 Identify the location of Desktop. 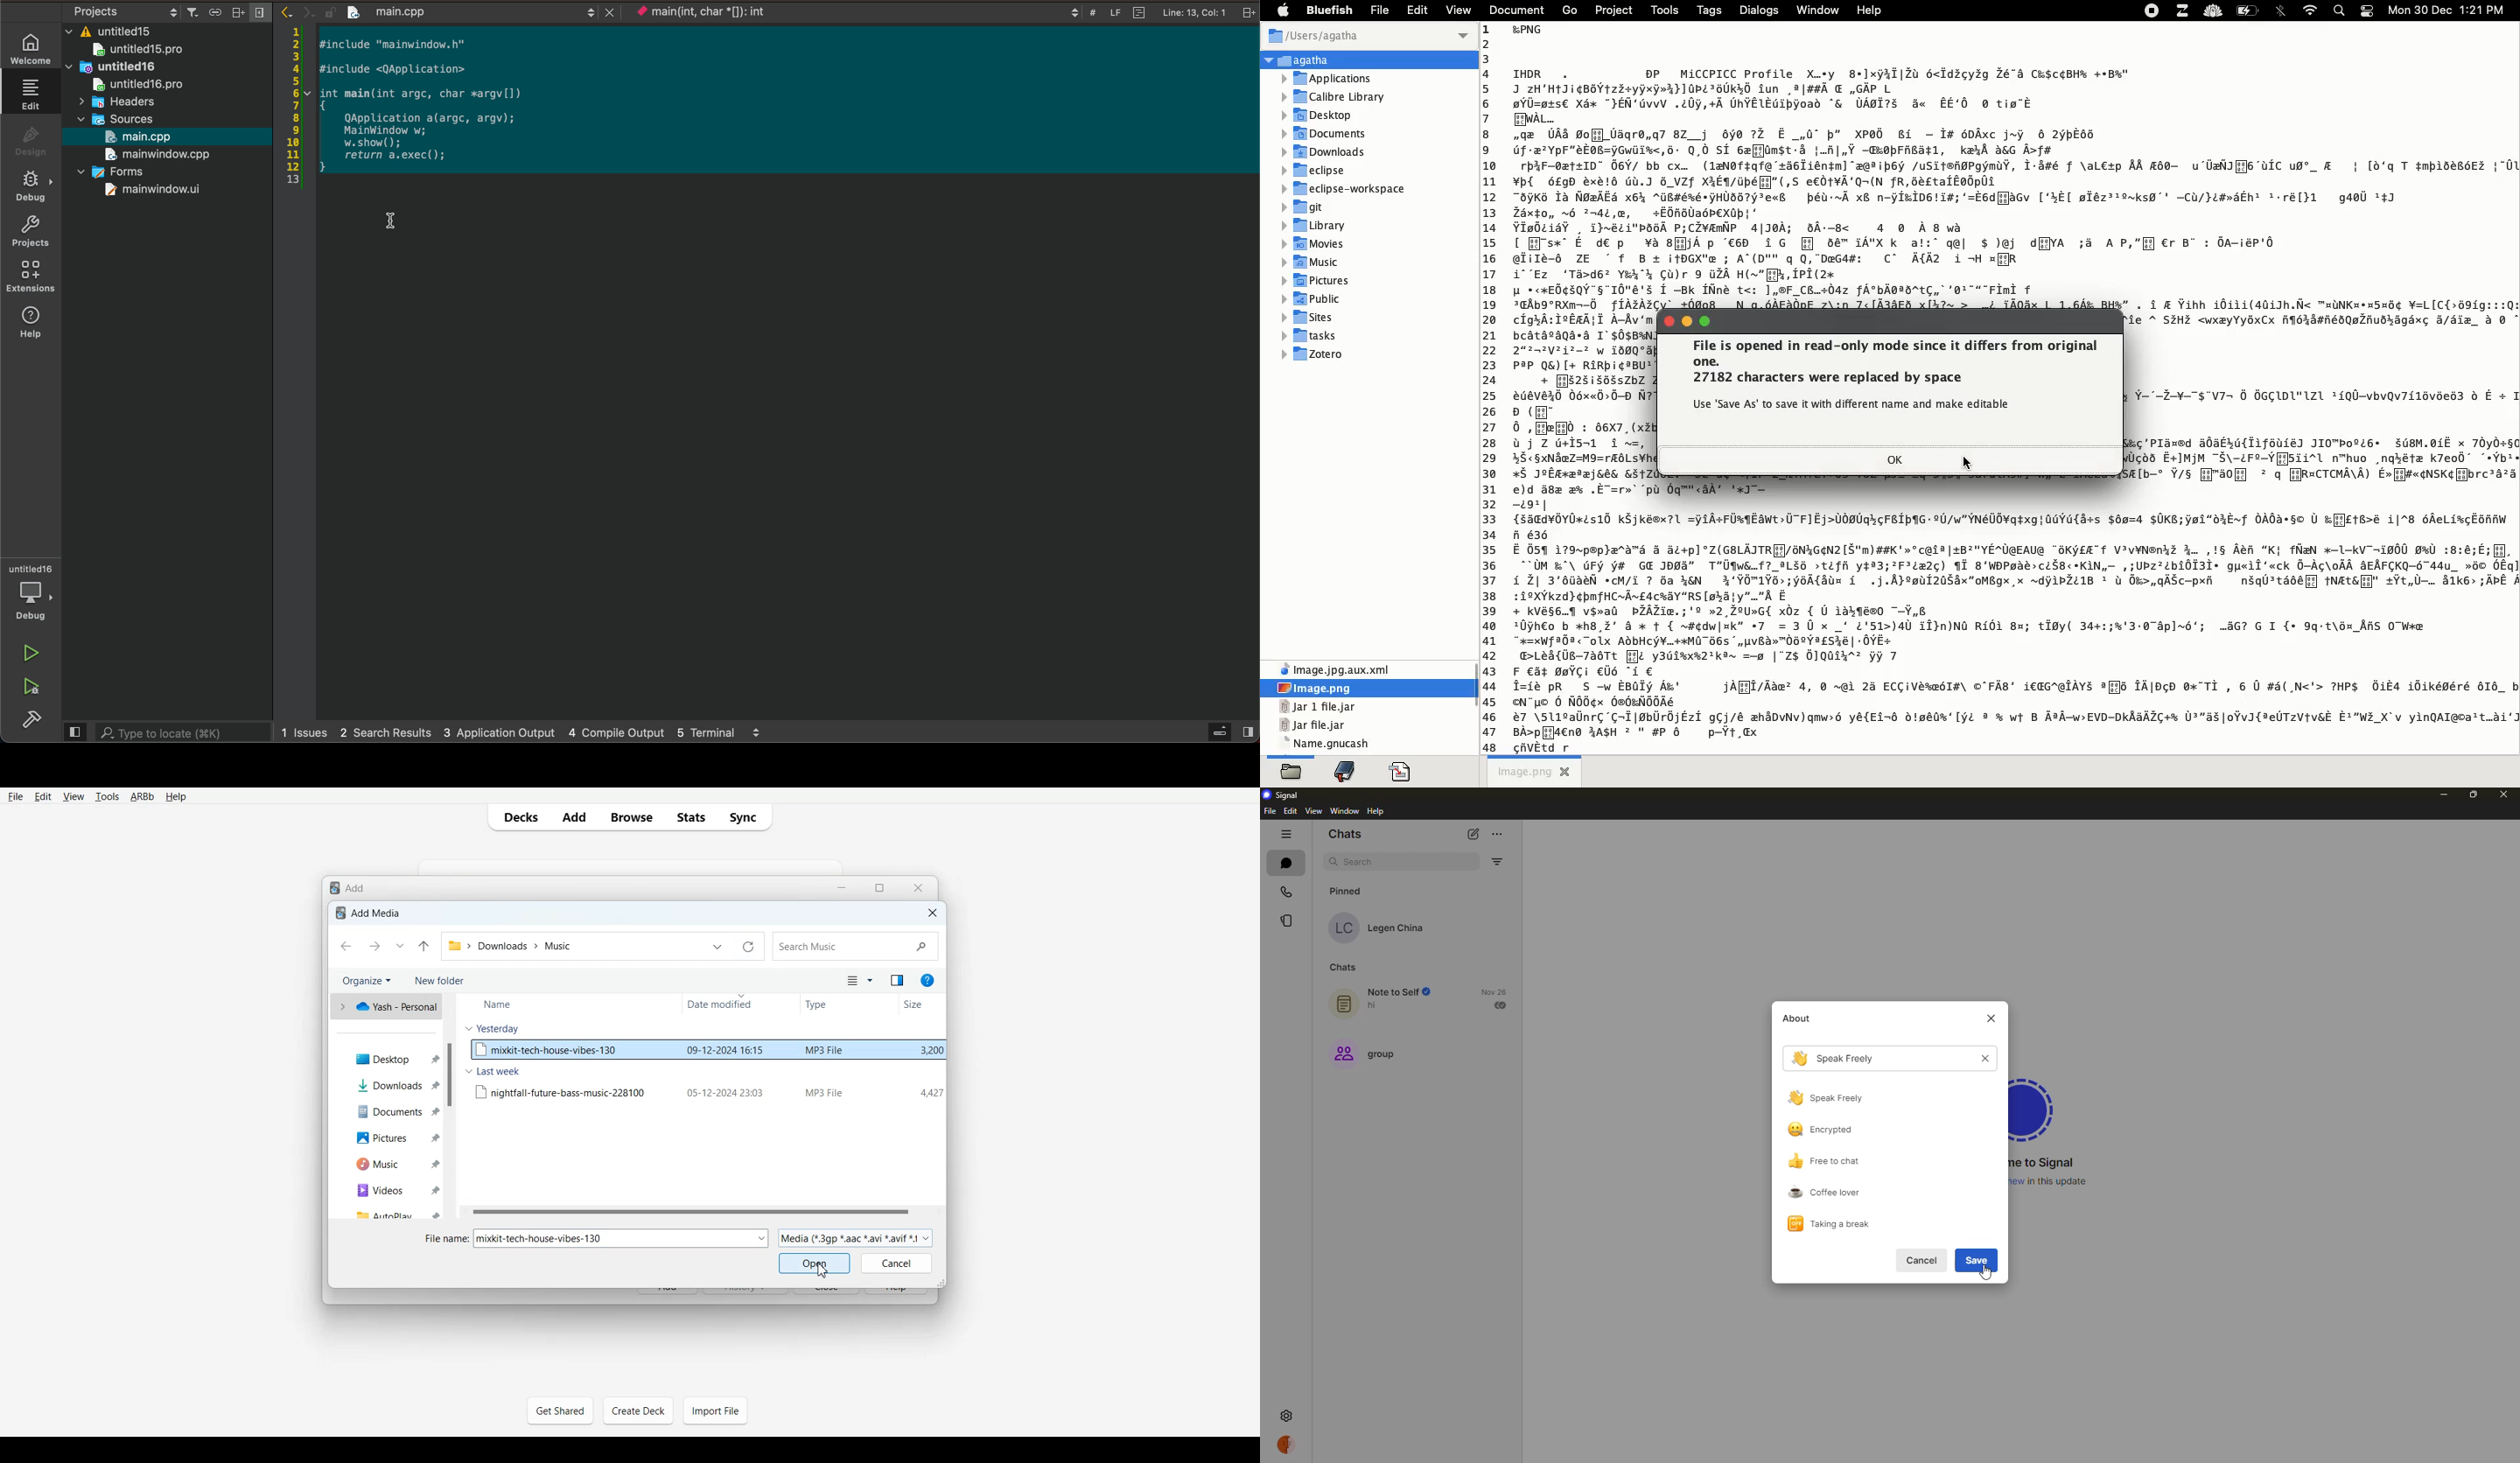
(396, 1057).